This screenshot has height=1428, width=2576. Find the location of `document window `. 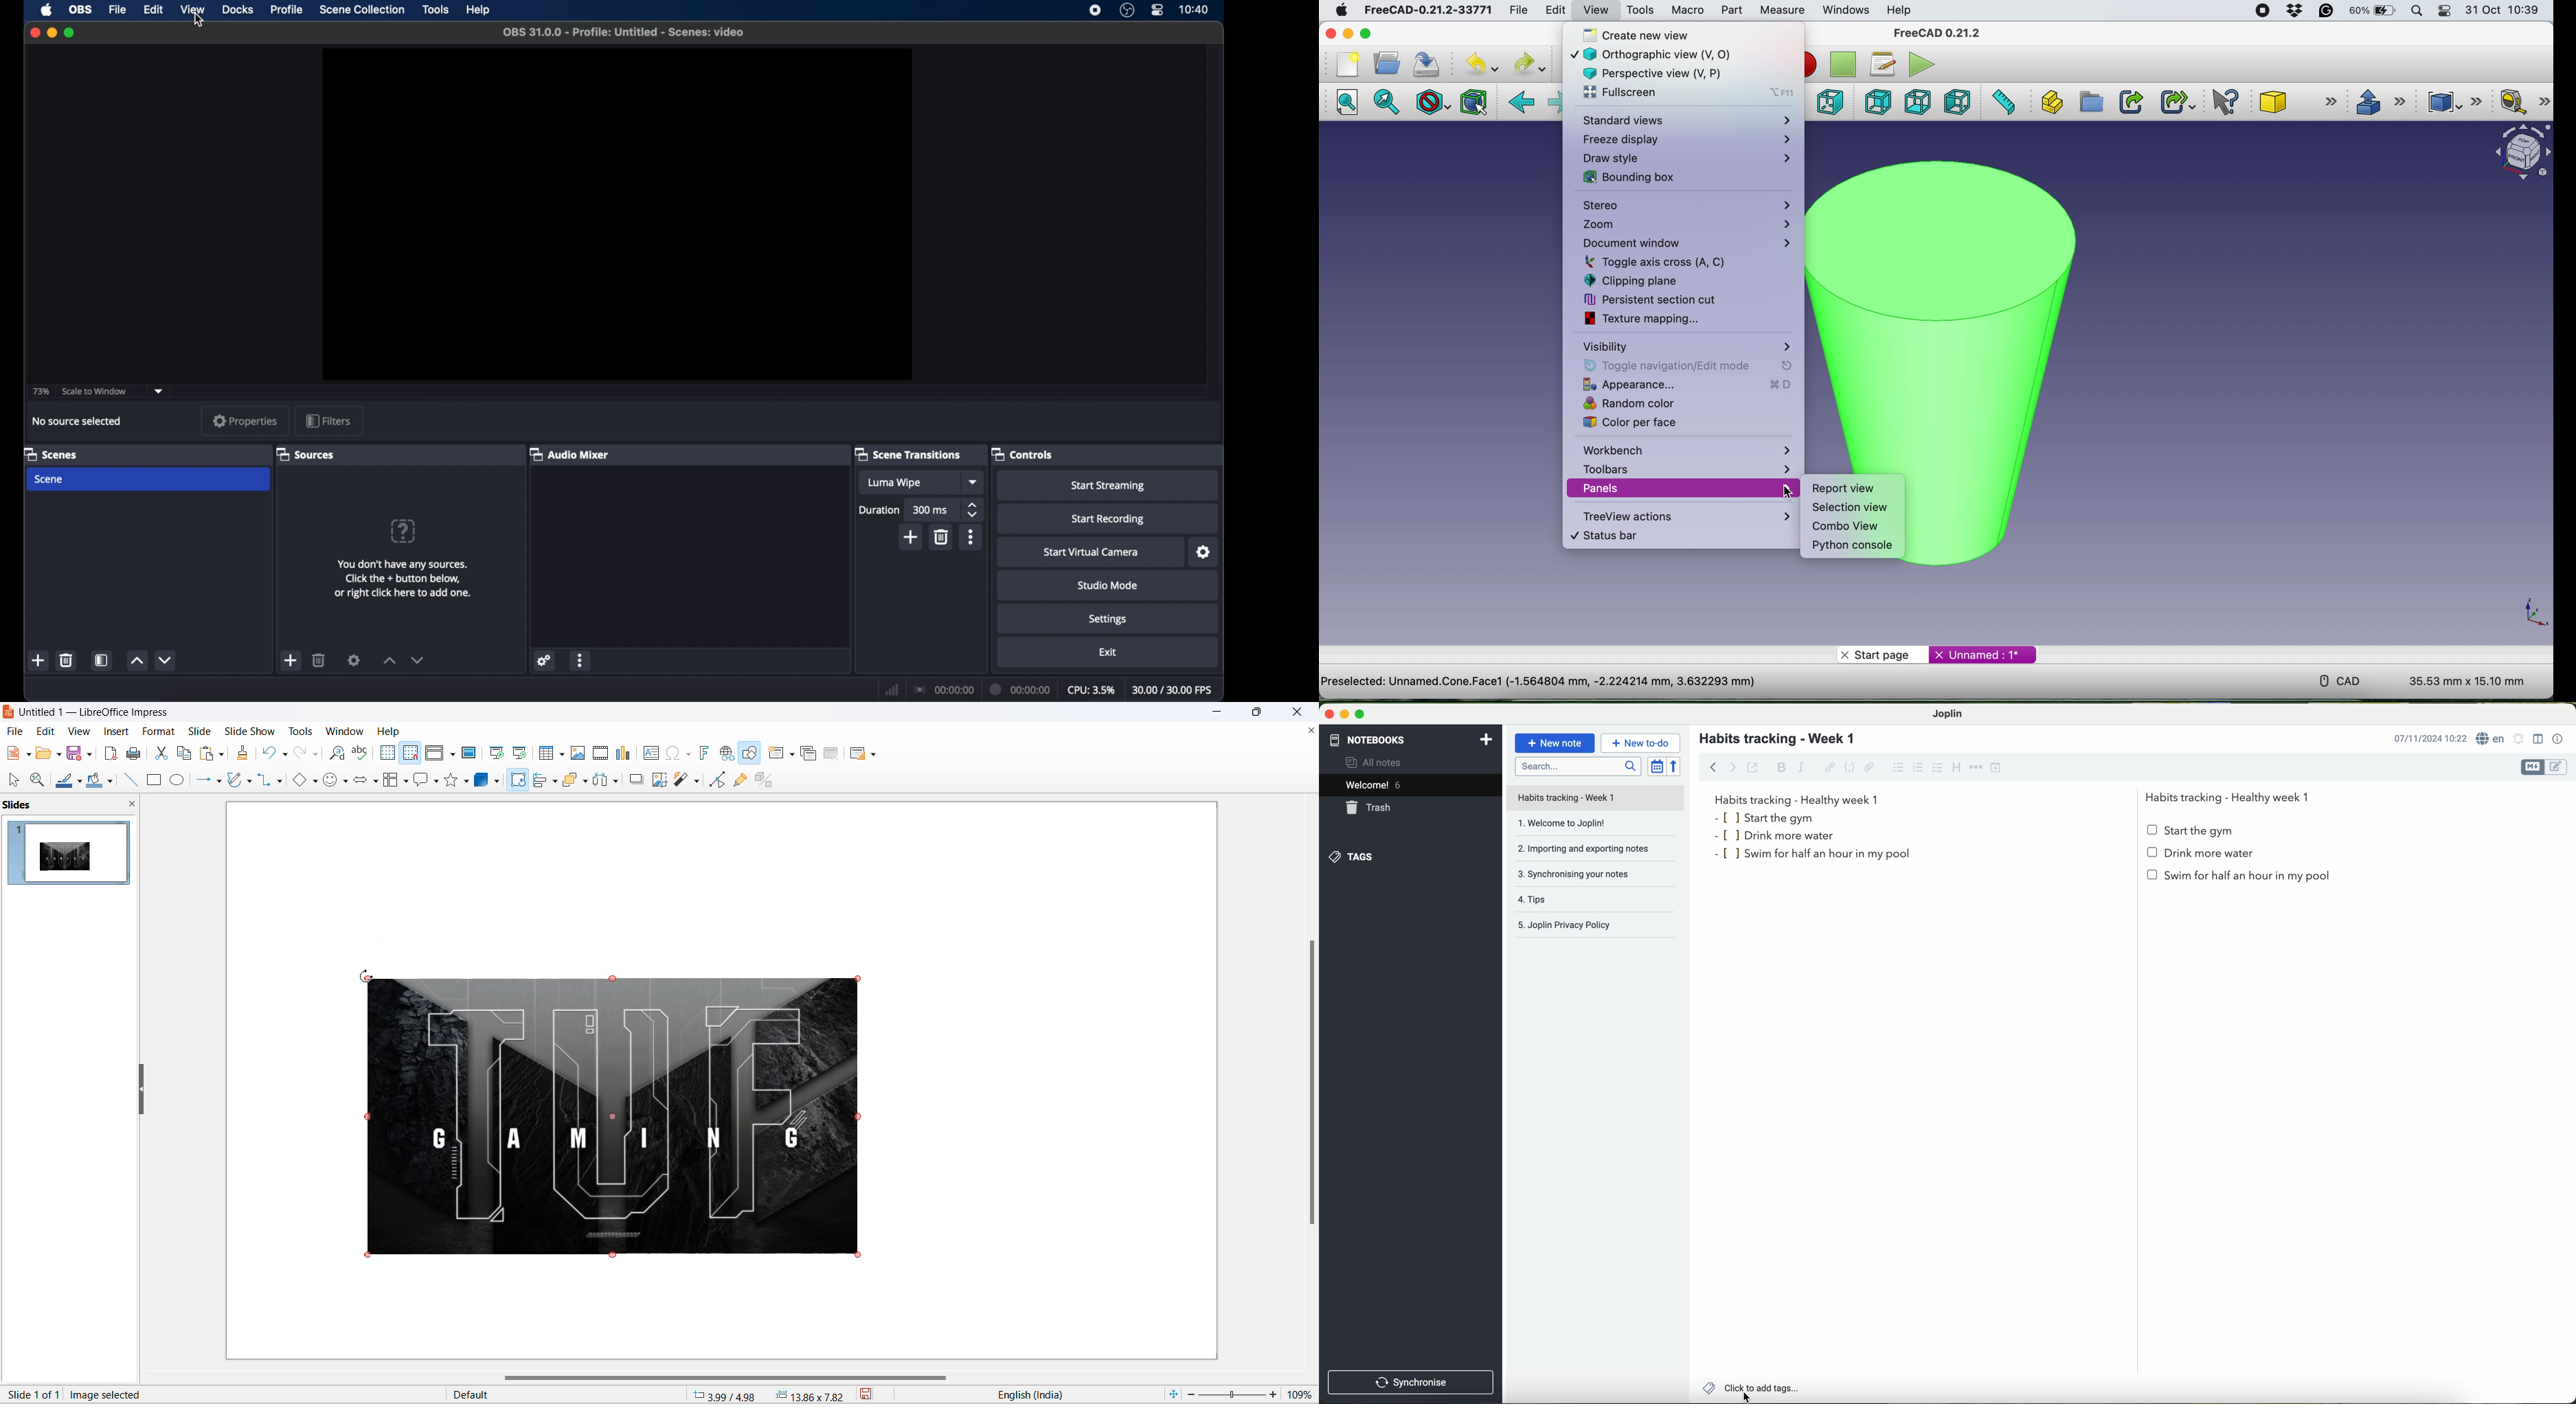

document window  is located at coordinates (1685, 243).